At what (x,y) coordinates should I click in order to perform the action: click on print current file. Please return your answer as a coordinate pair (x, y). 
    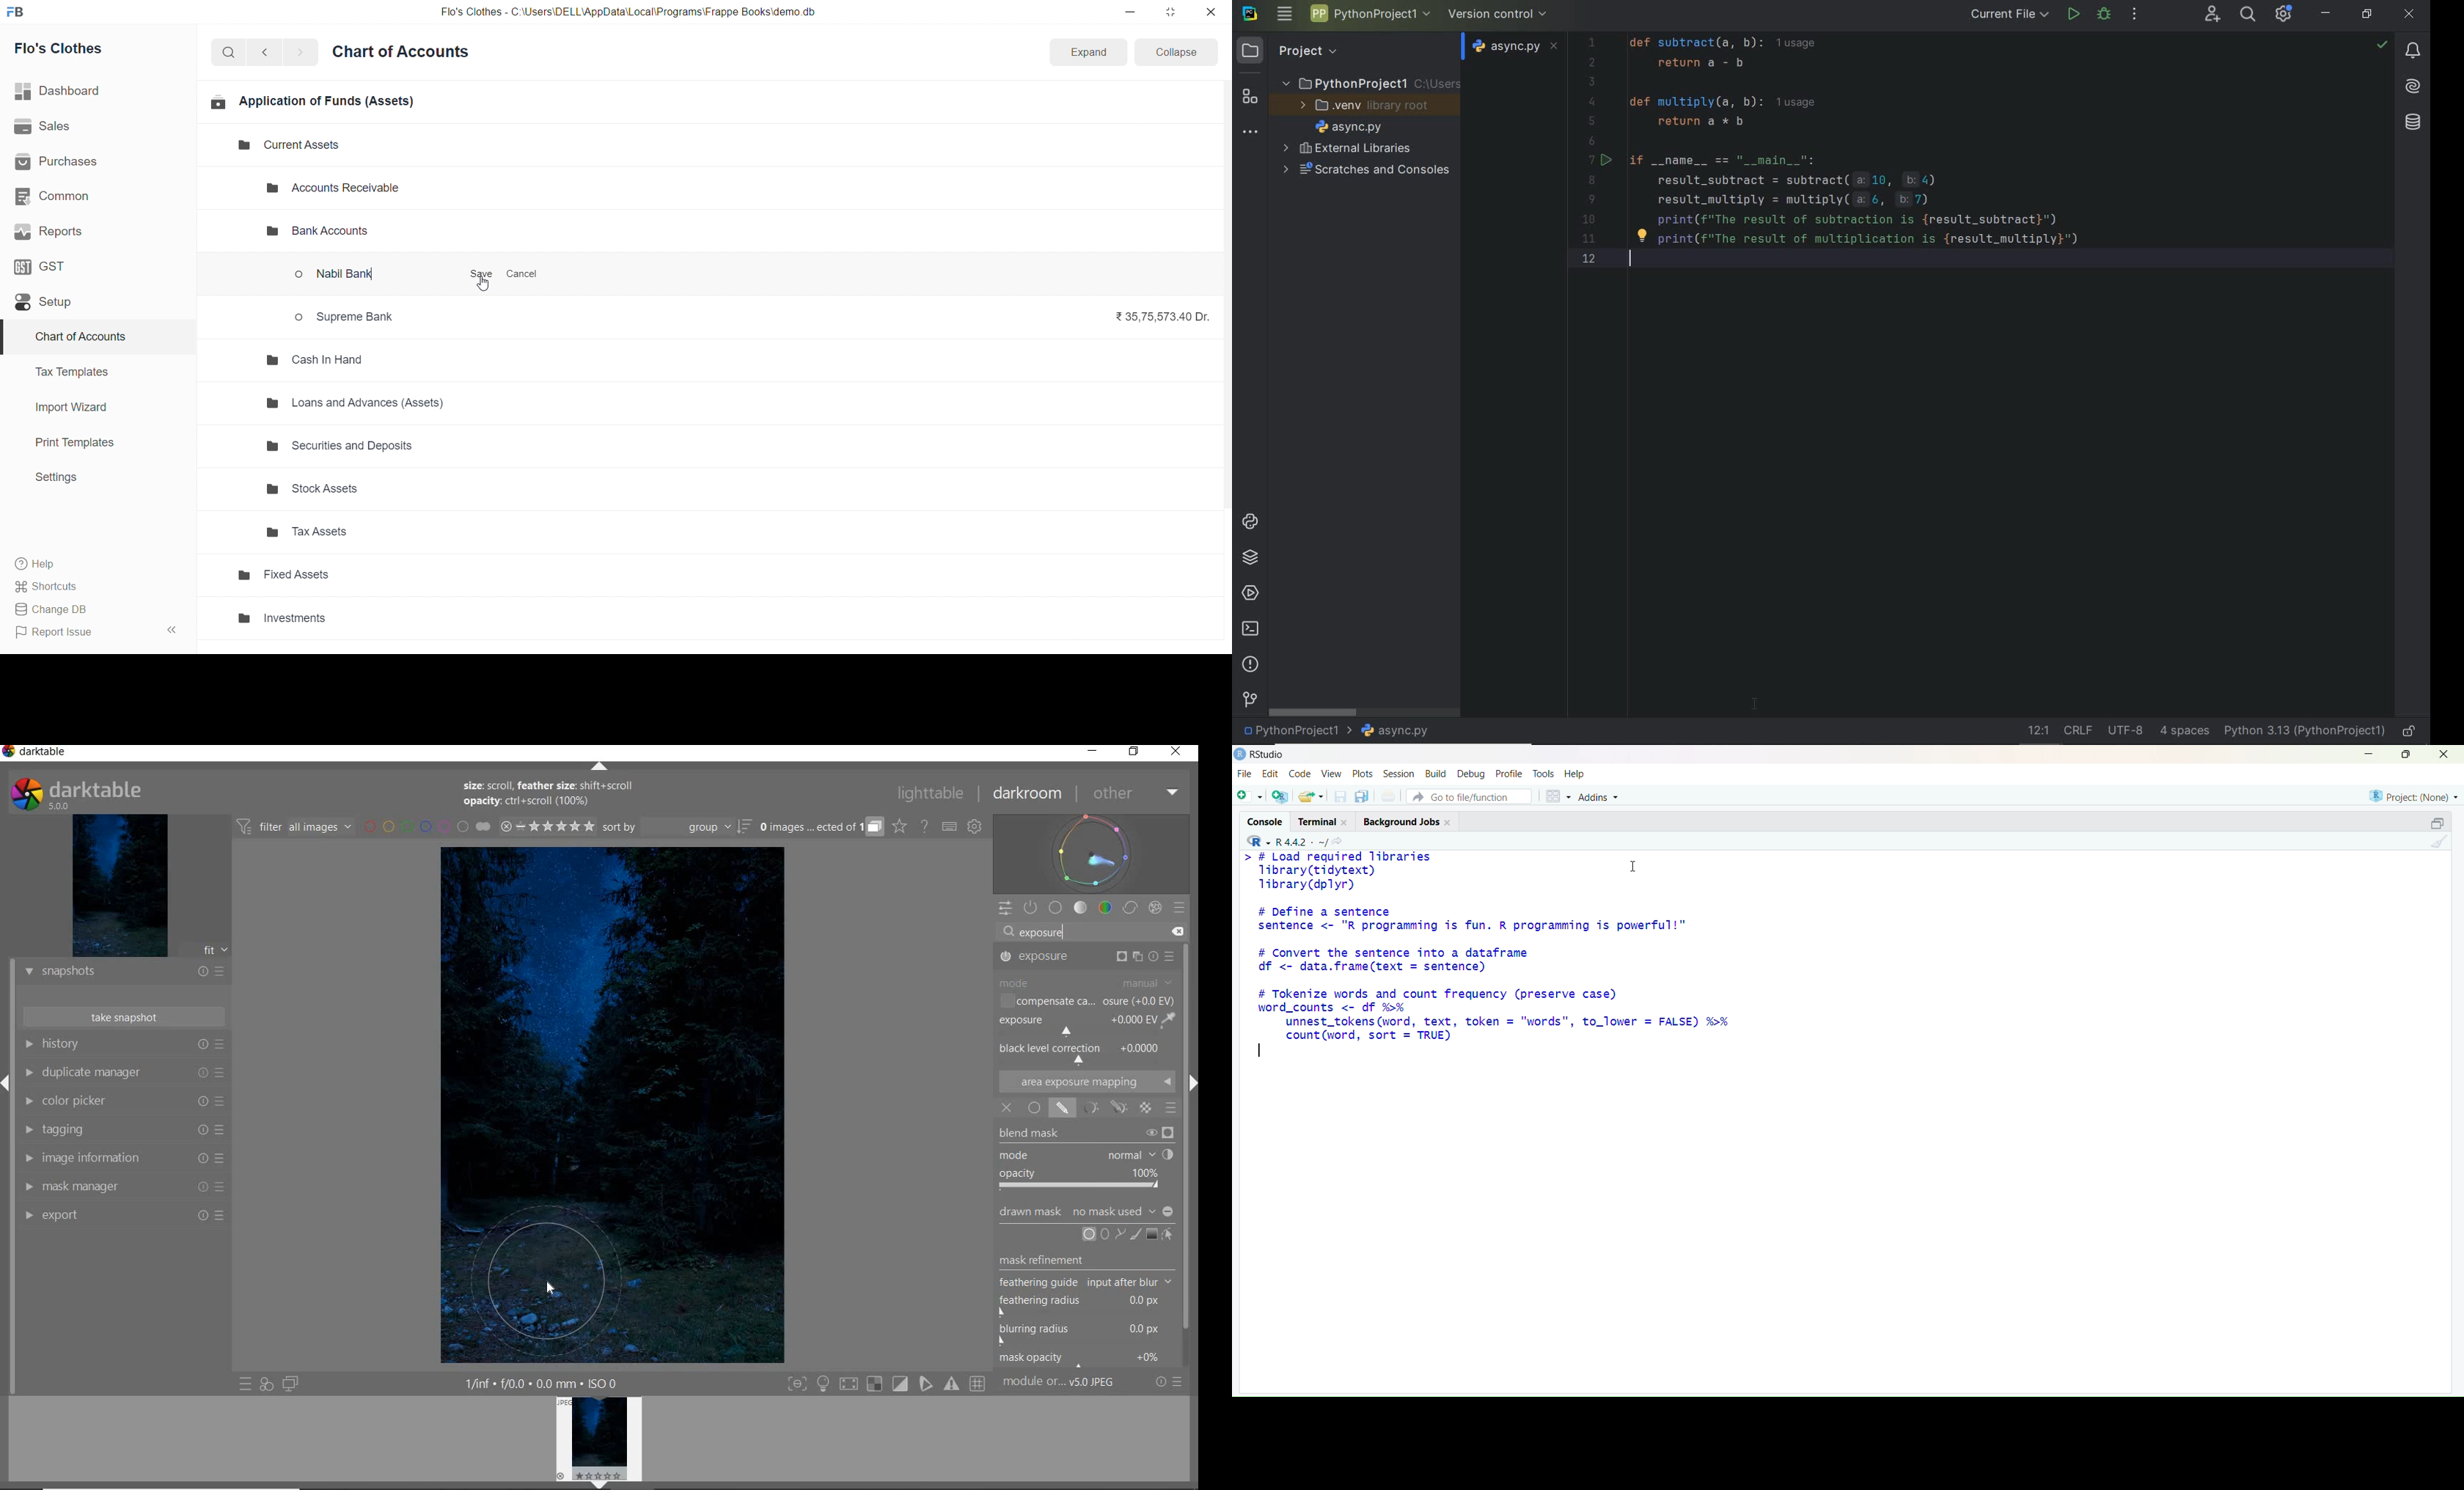
    Looking at the image, I should click on (1389, 797).